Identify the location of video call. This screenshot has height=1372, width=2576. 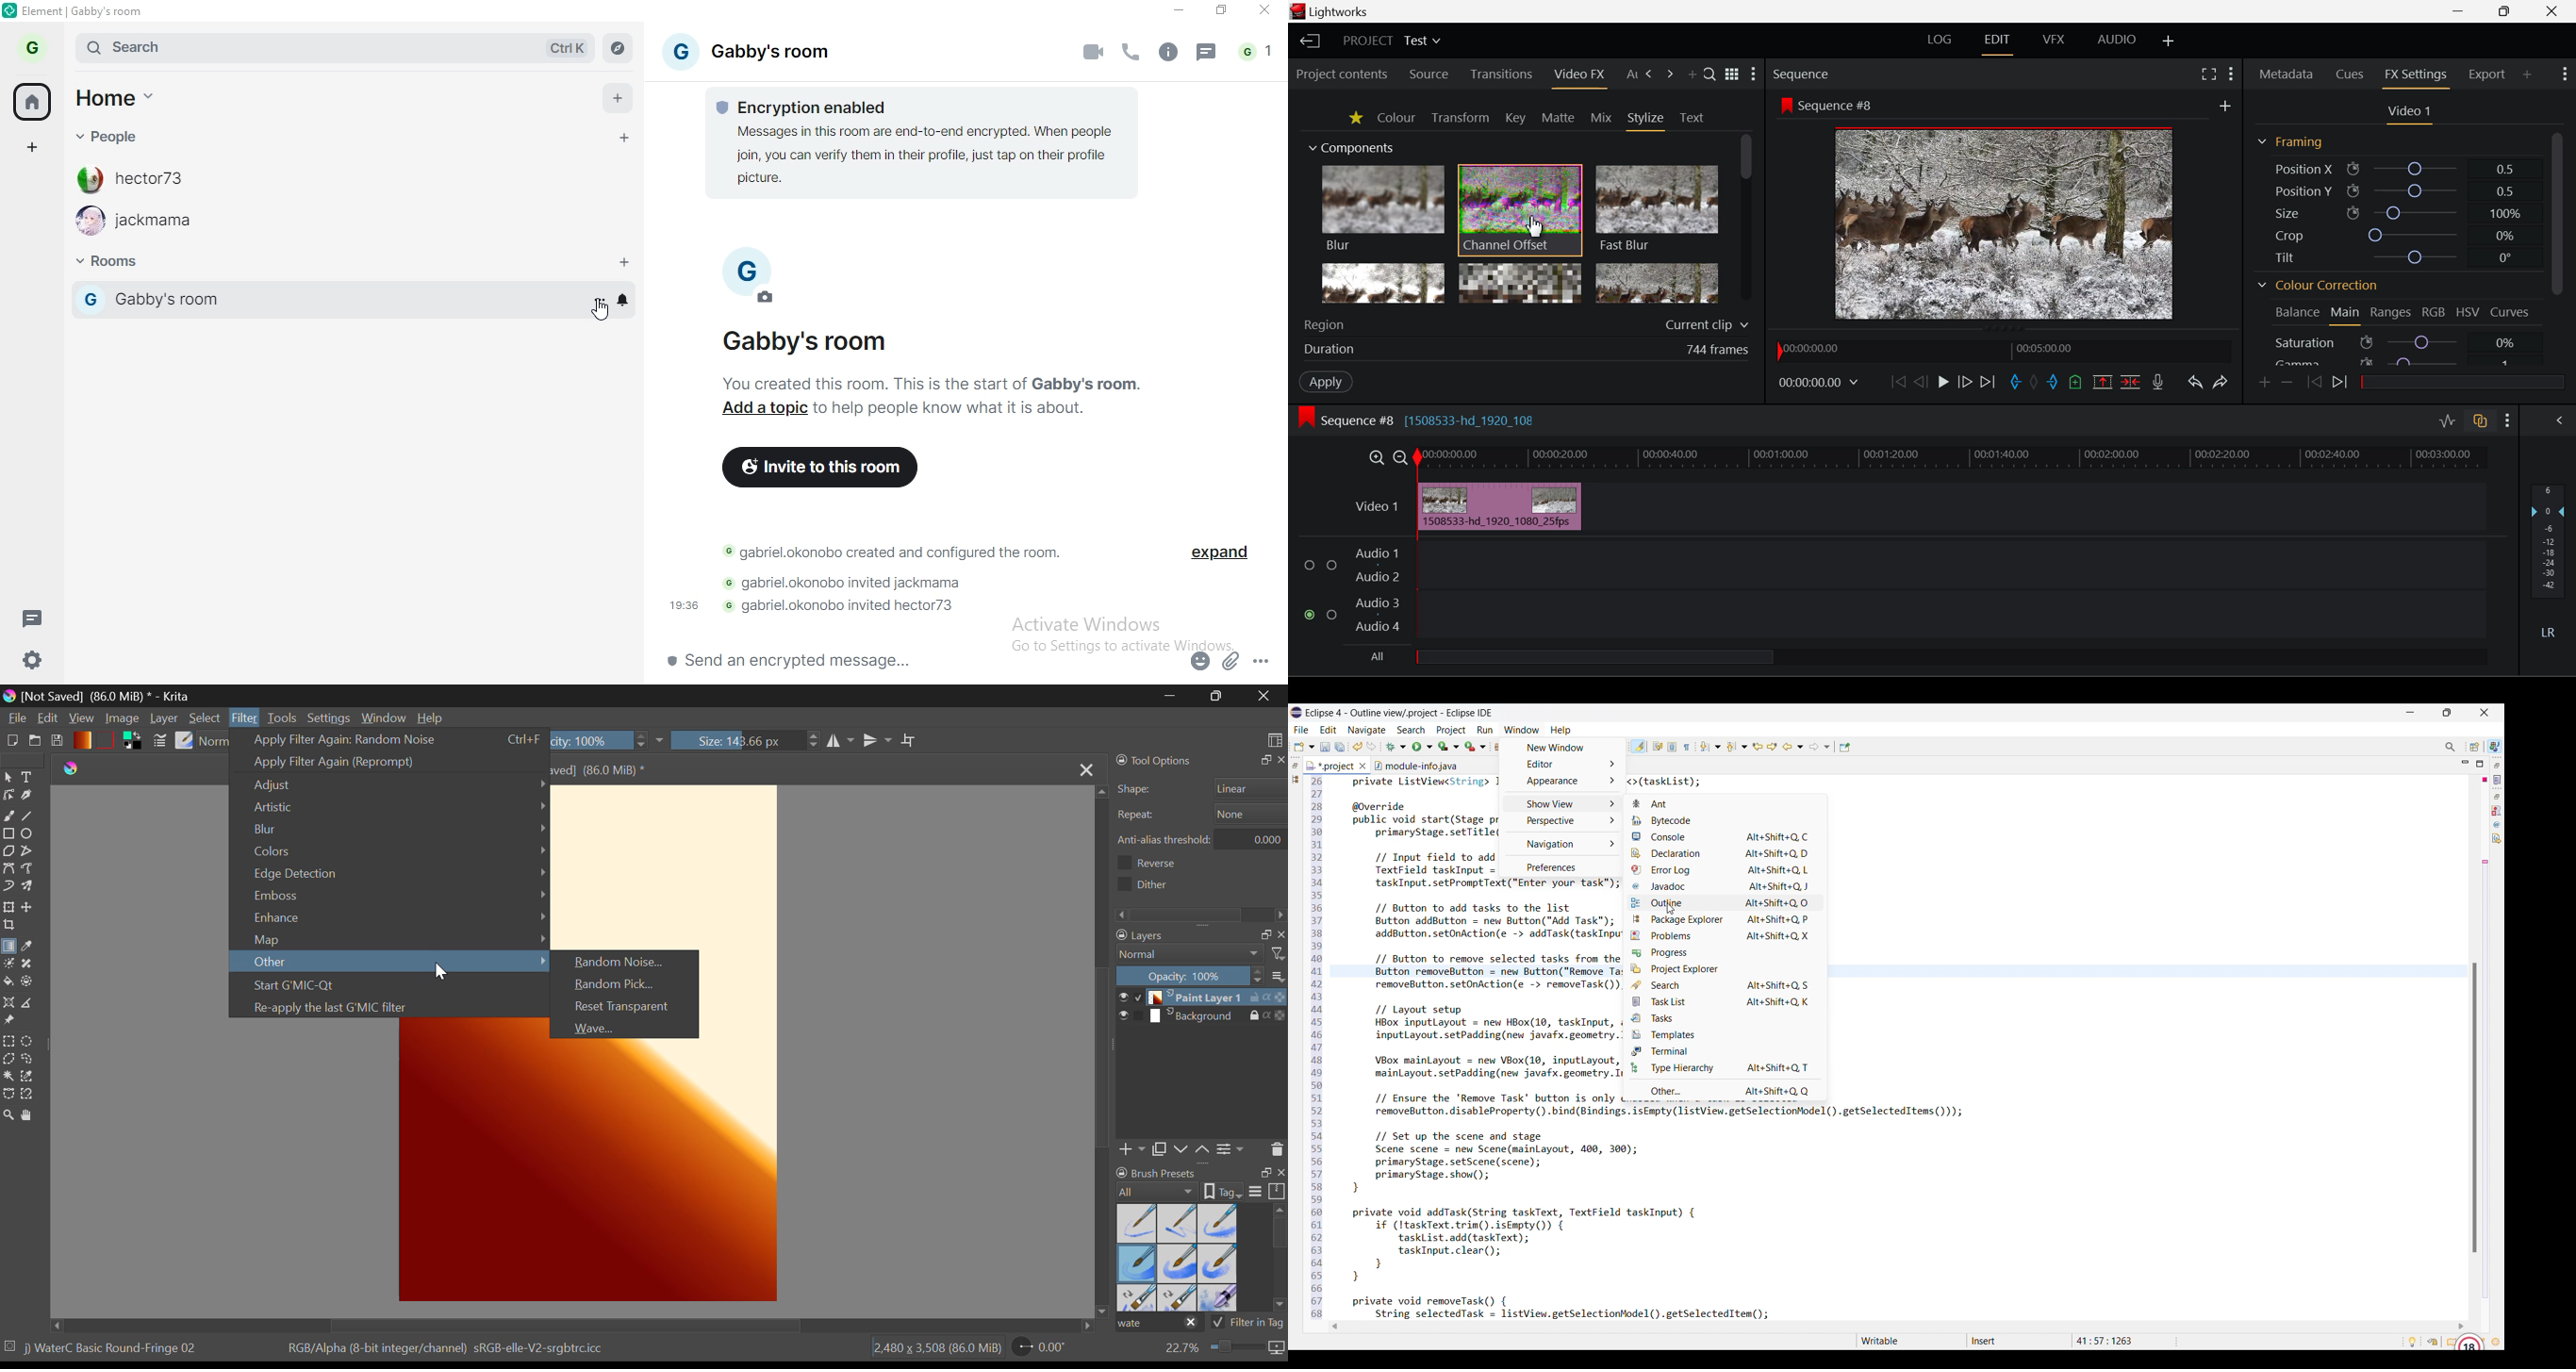
(1085, 55).